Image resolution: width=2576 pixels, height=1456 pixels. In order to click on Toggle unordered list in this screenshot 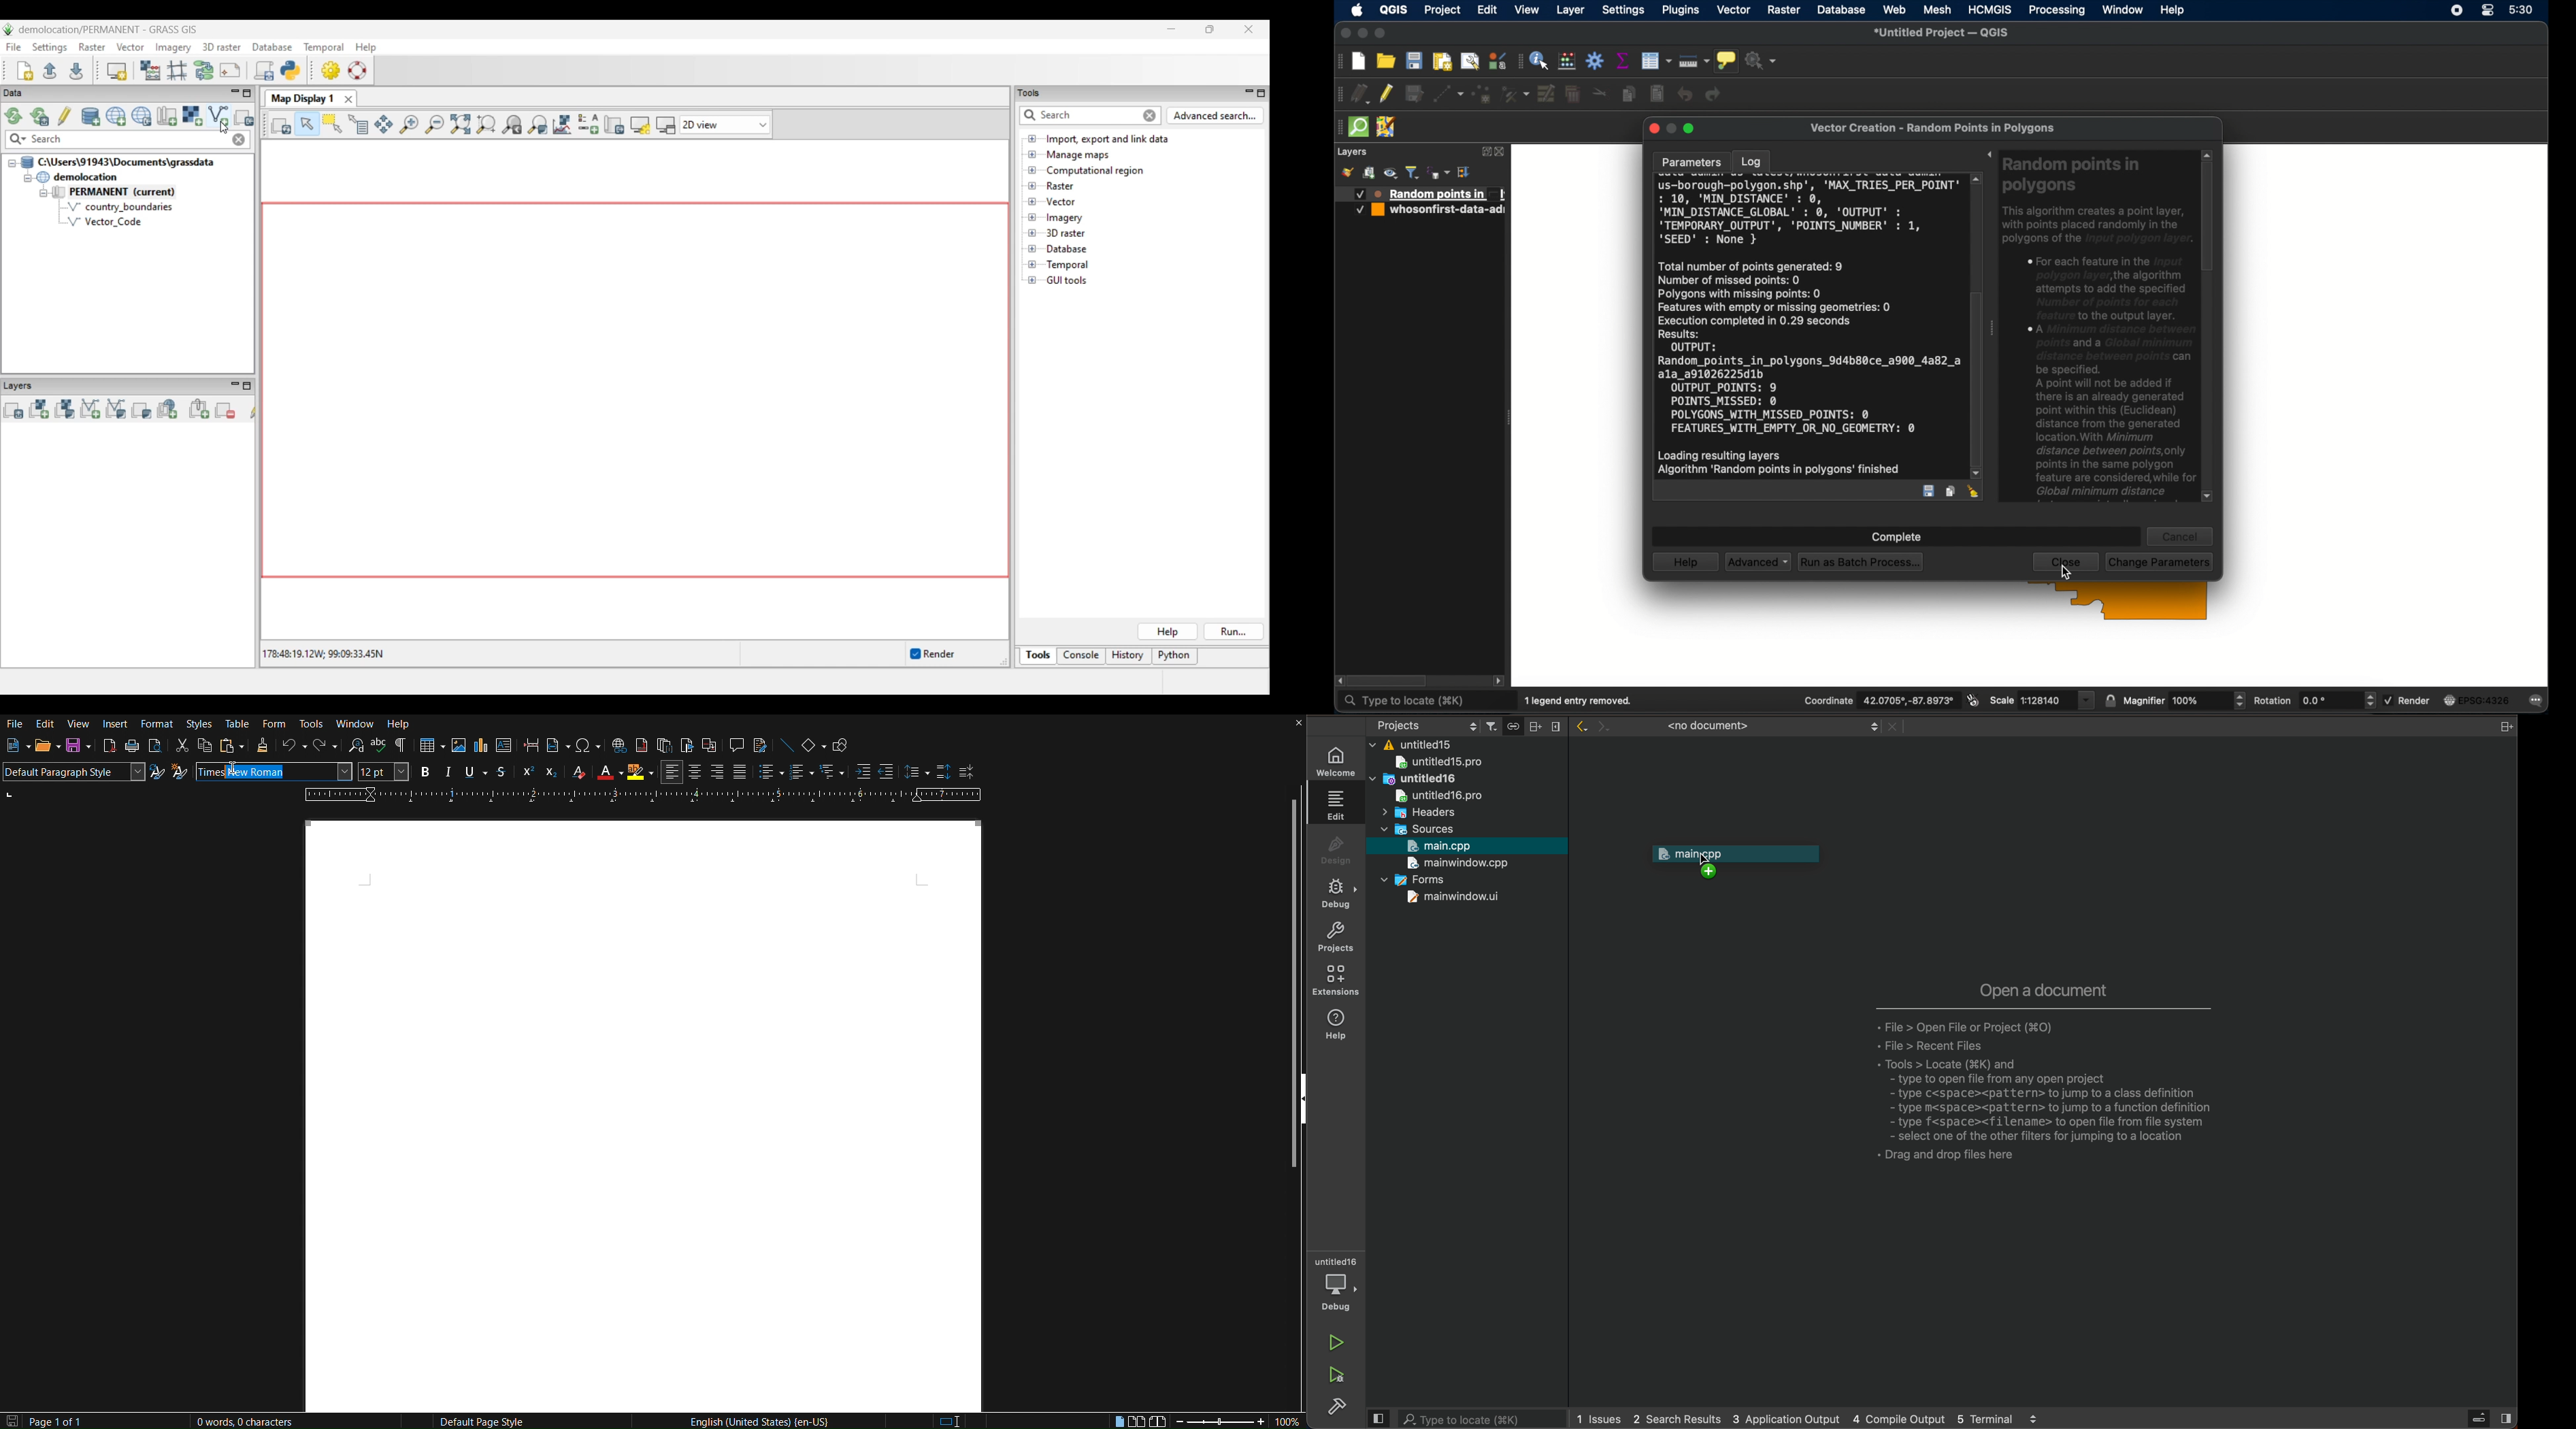, I will do `click(768, 773)`.